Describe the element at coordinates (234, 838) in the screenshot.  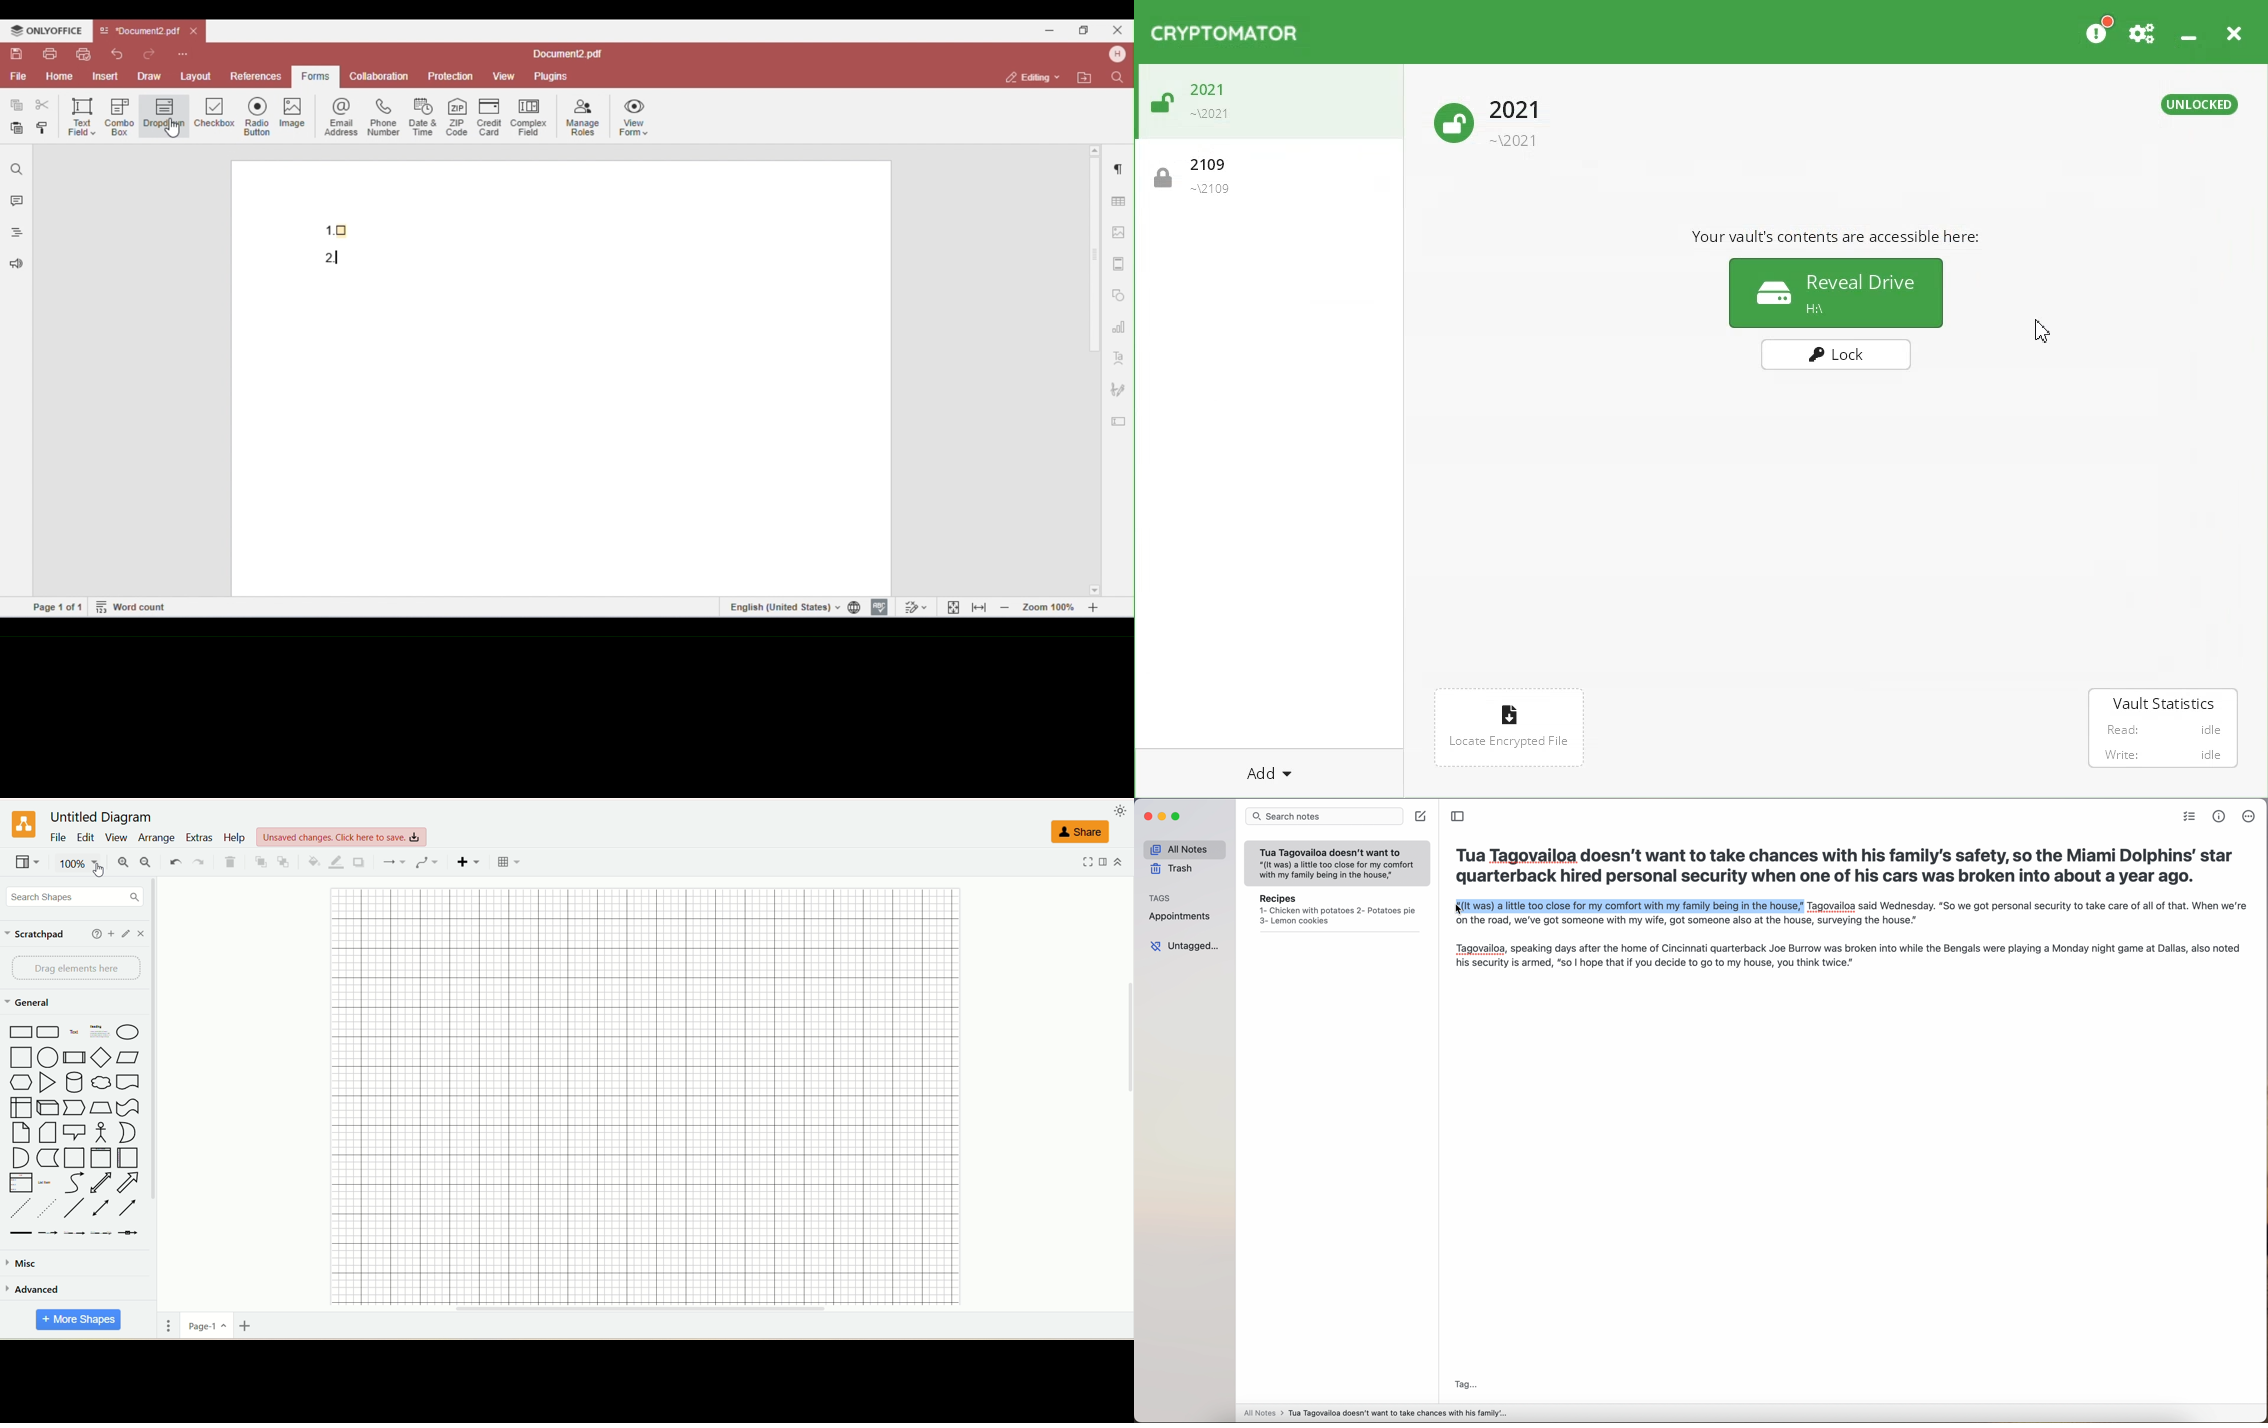
I see `help` at that location.